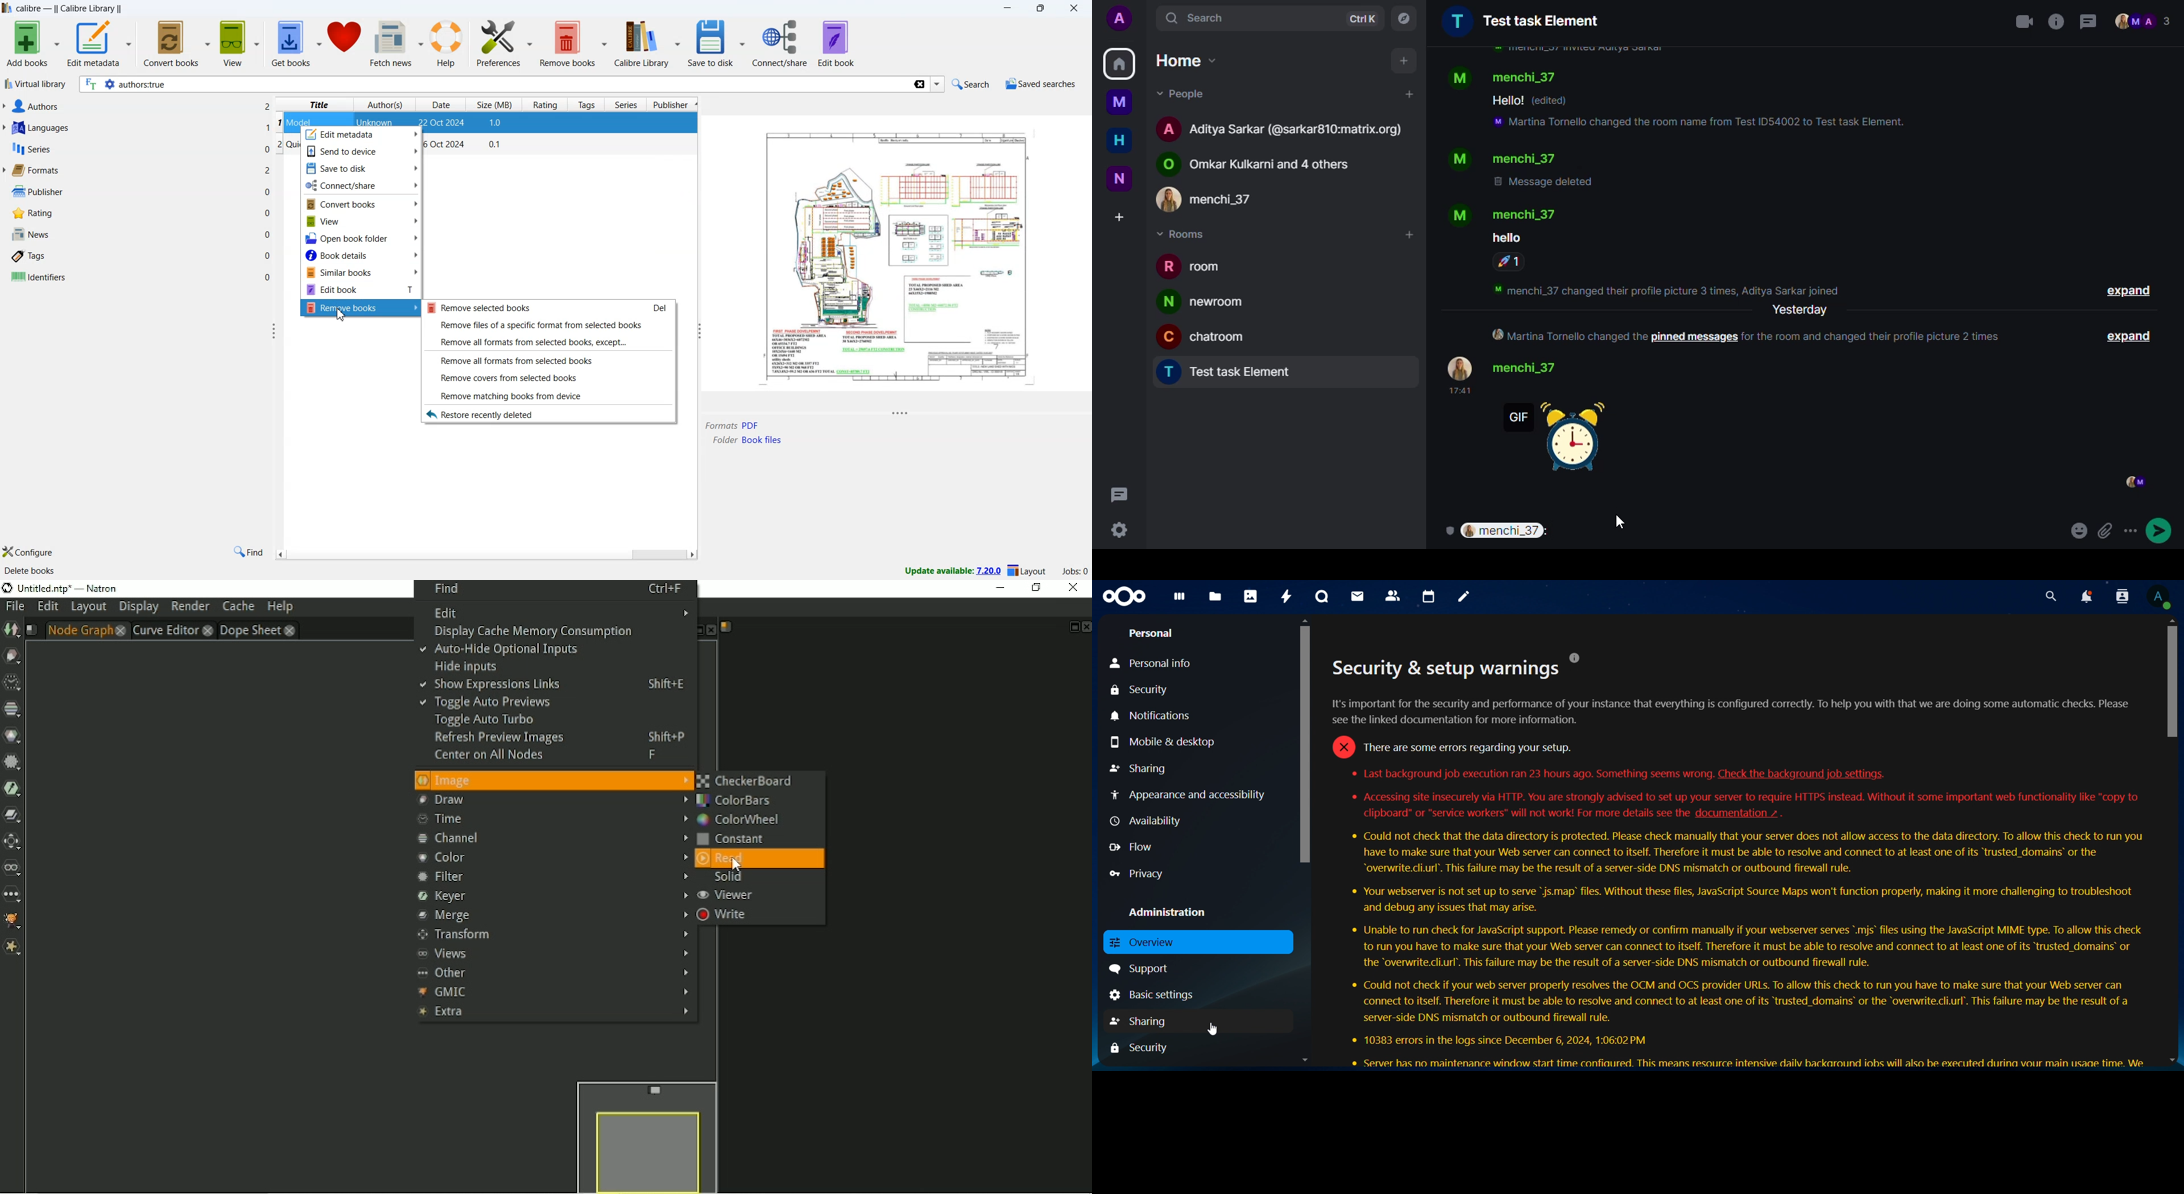 The height and width of the screenshot is (1204, 2184). Describe the element at coordinates (1155, 664) in the screenshot. I see `personal info` at that location.